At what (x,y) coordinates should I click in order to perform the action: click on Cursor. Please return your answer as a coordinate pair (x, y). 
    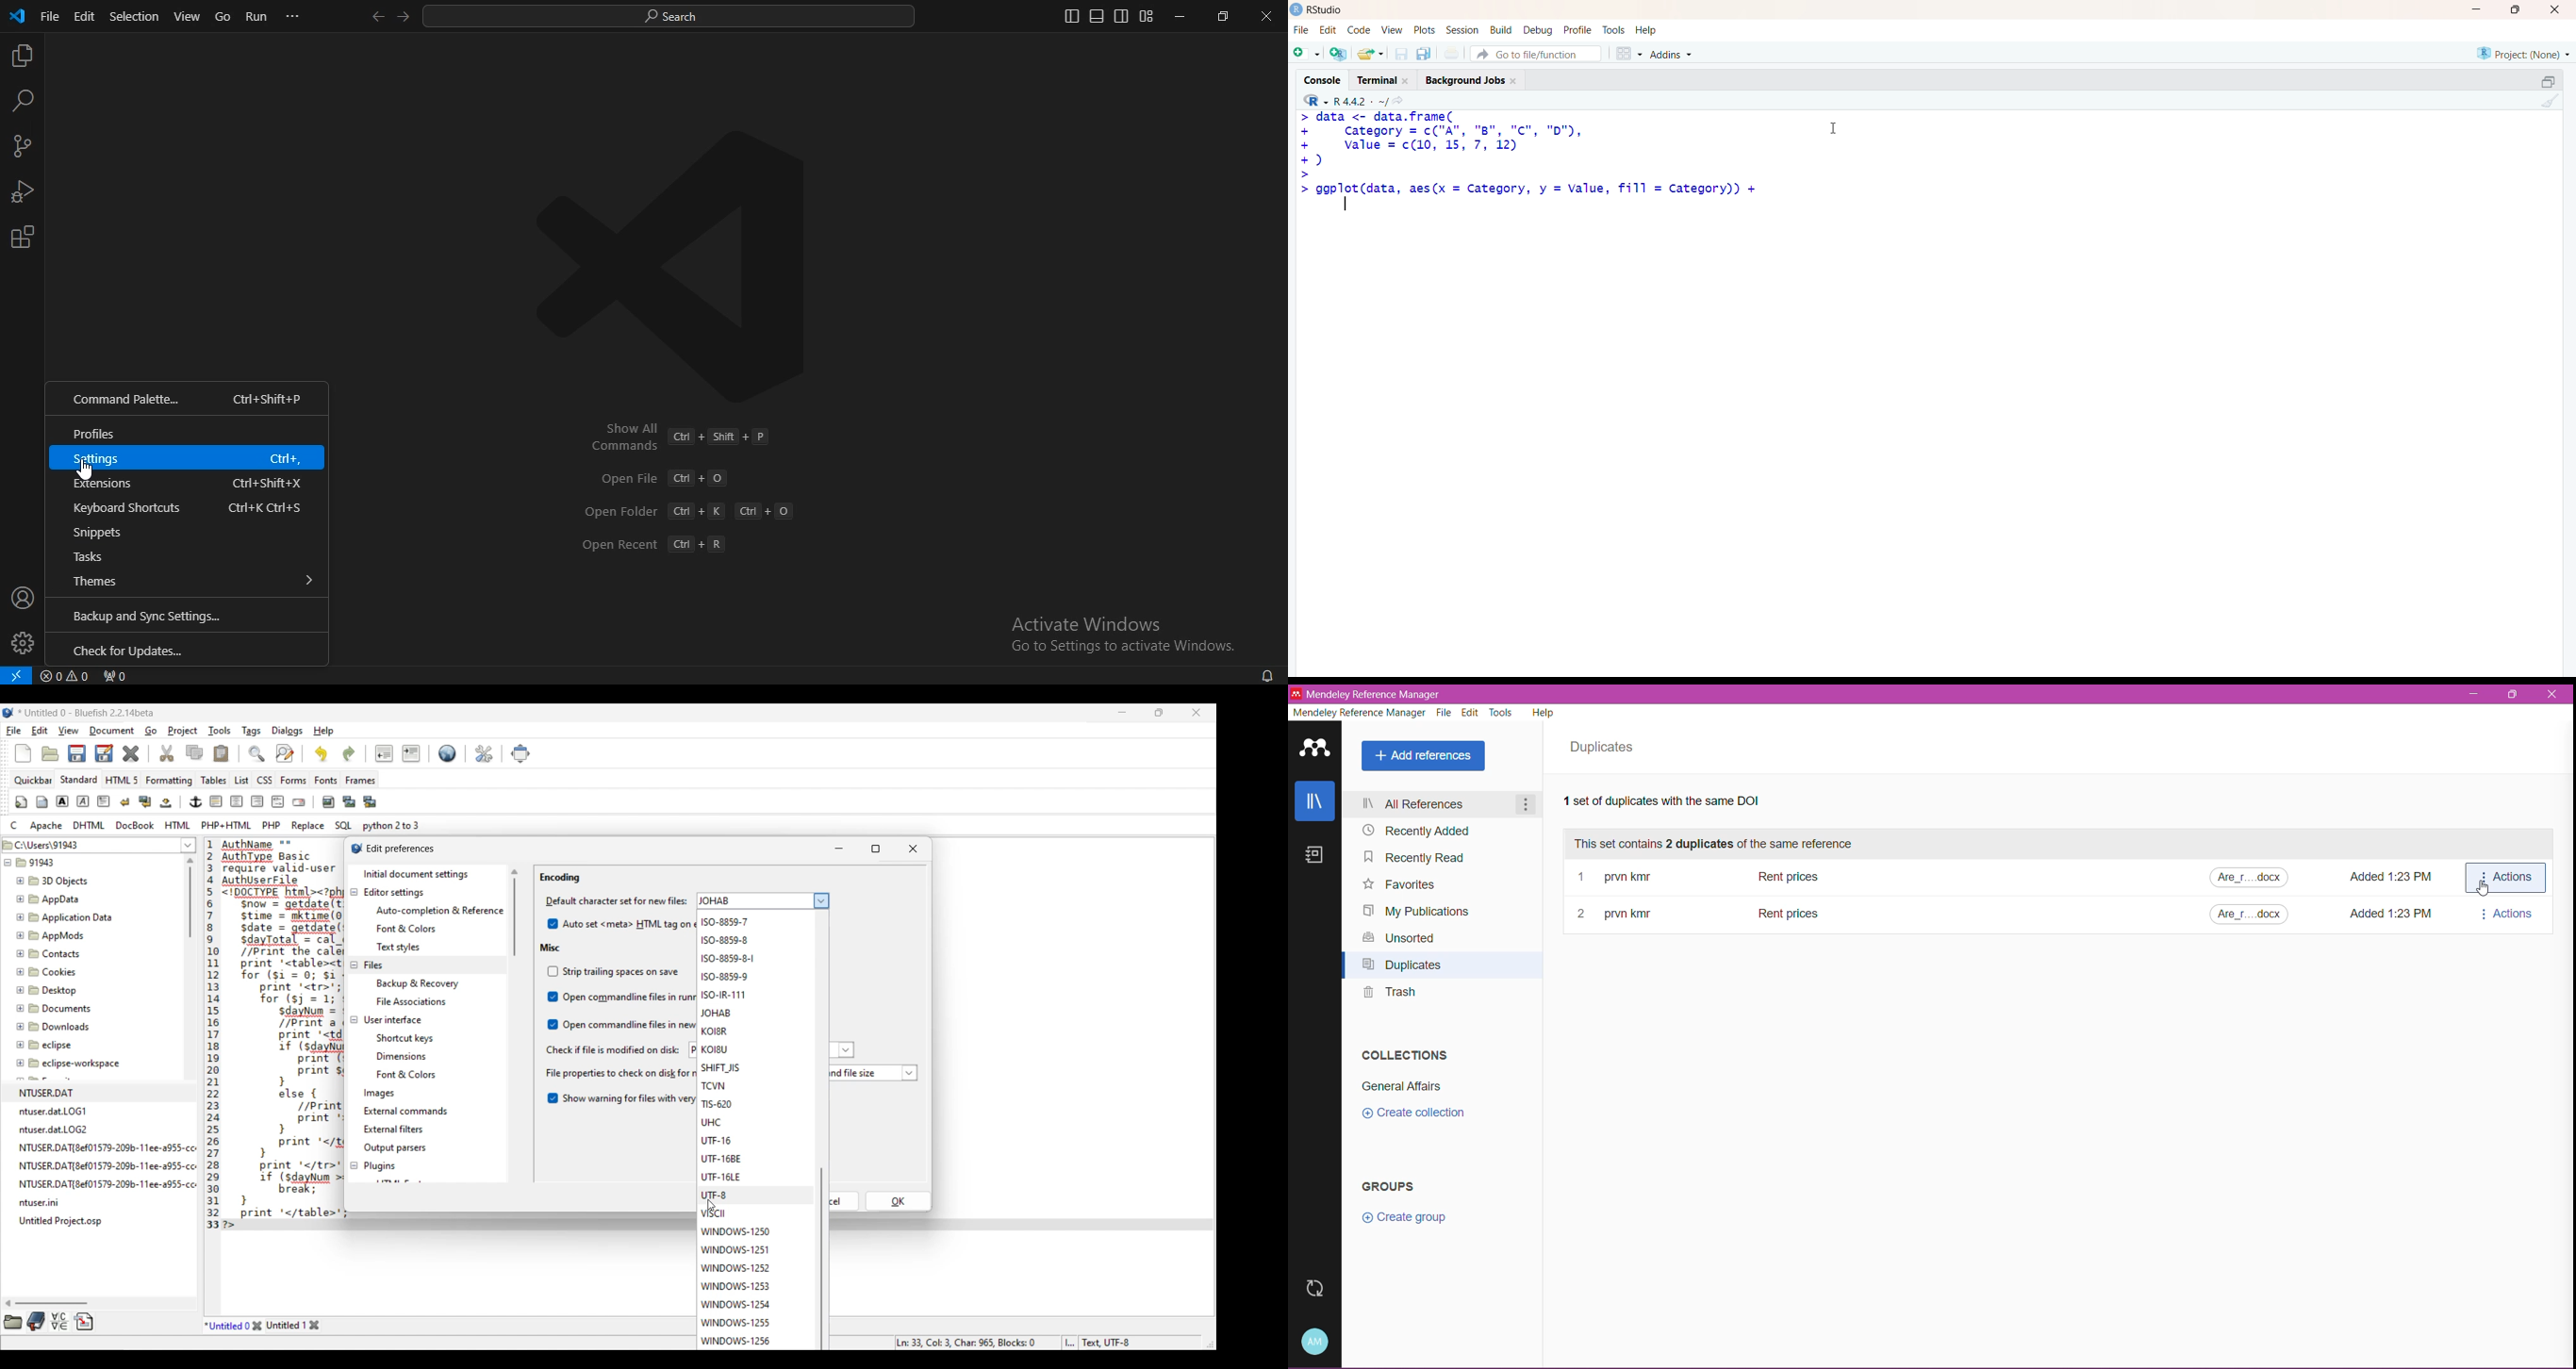
    Looking at the image, I should click on (1834, 126).